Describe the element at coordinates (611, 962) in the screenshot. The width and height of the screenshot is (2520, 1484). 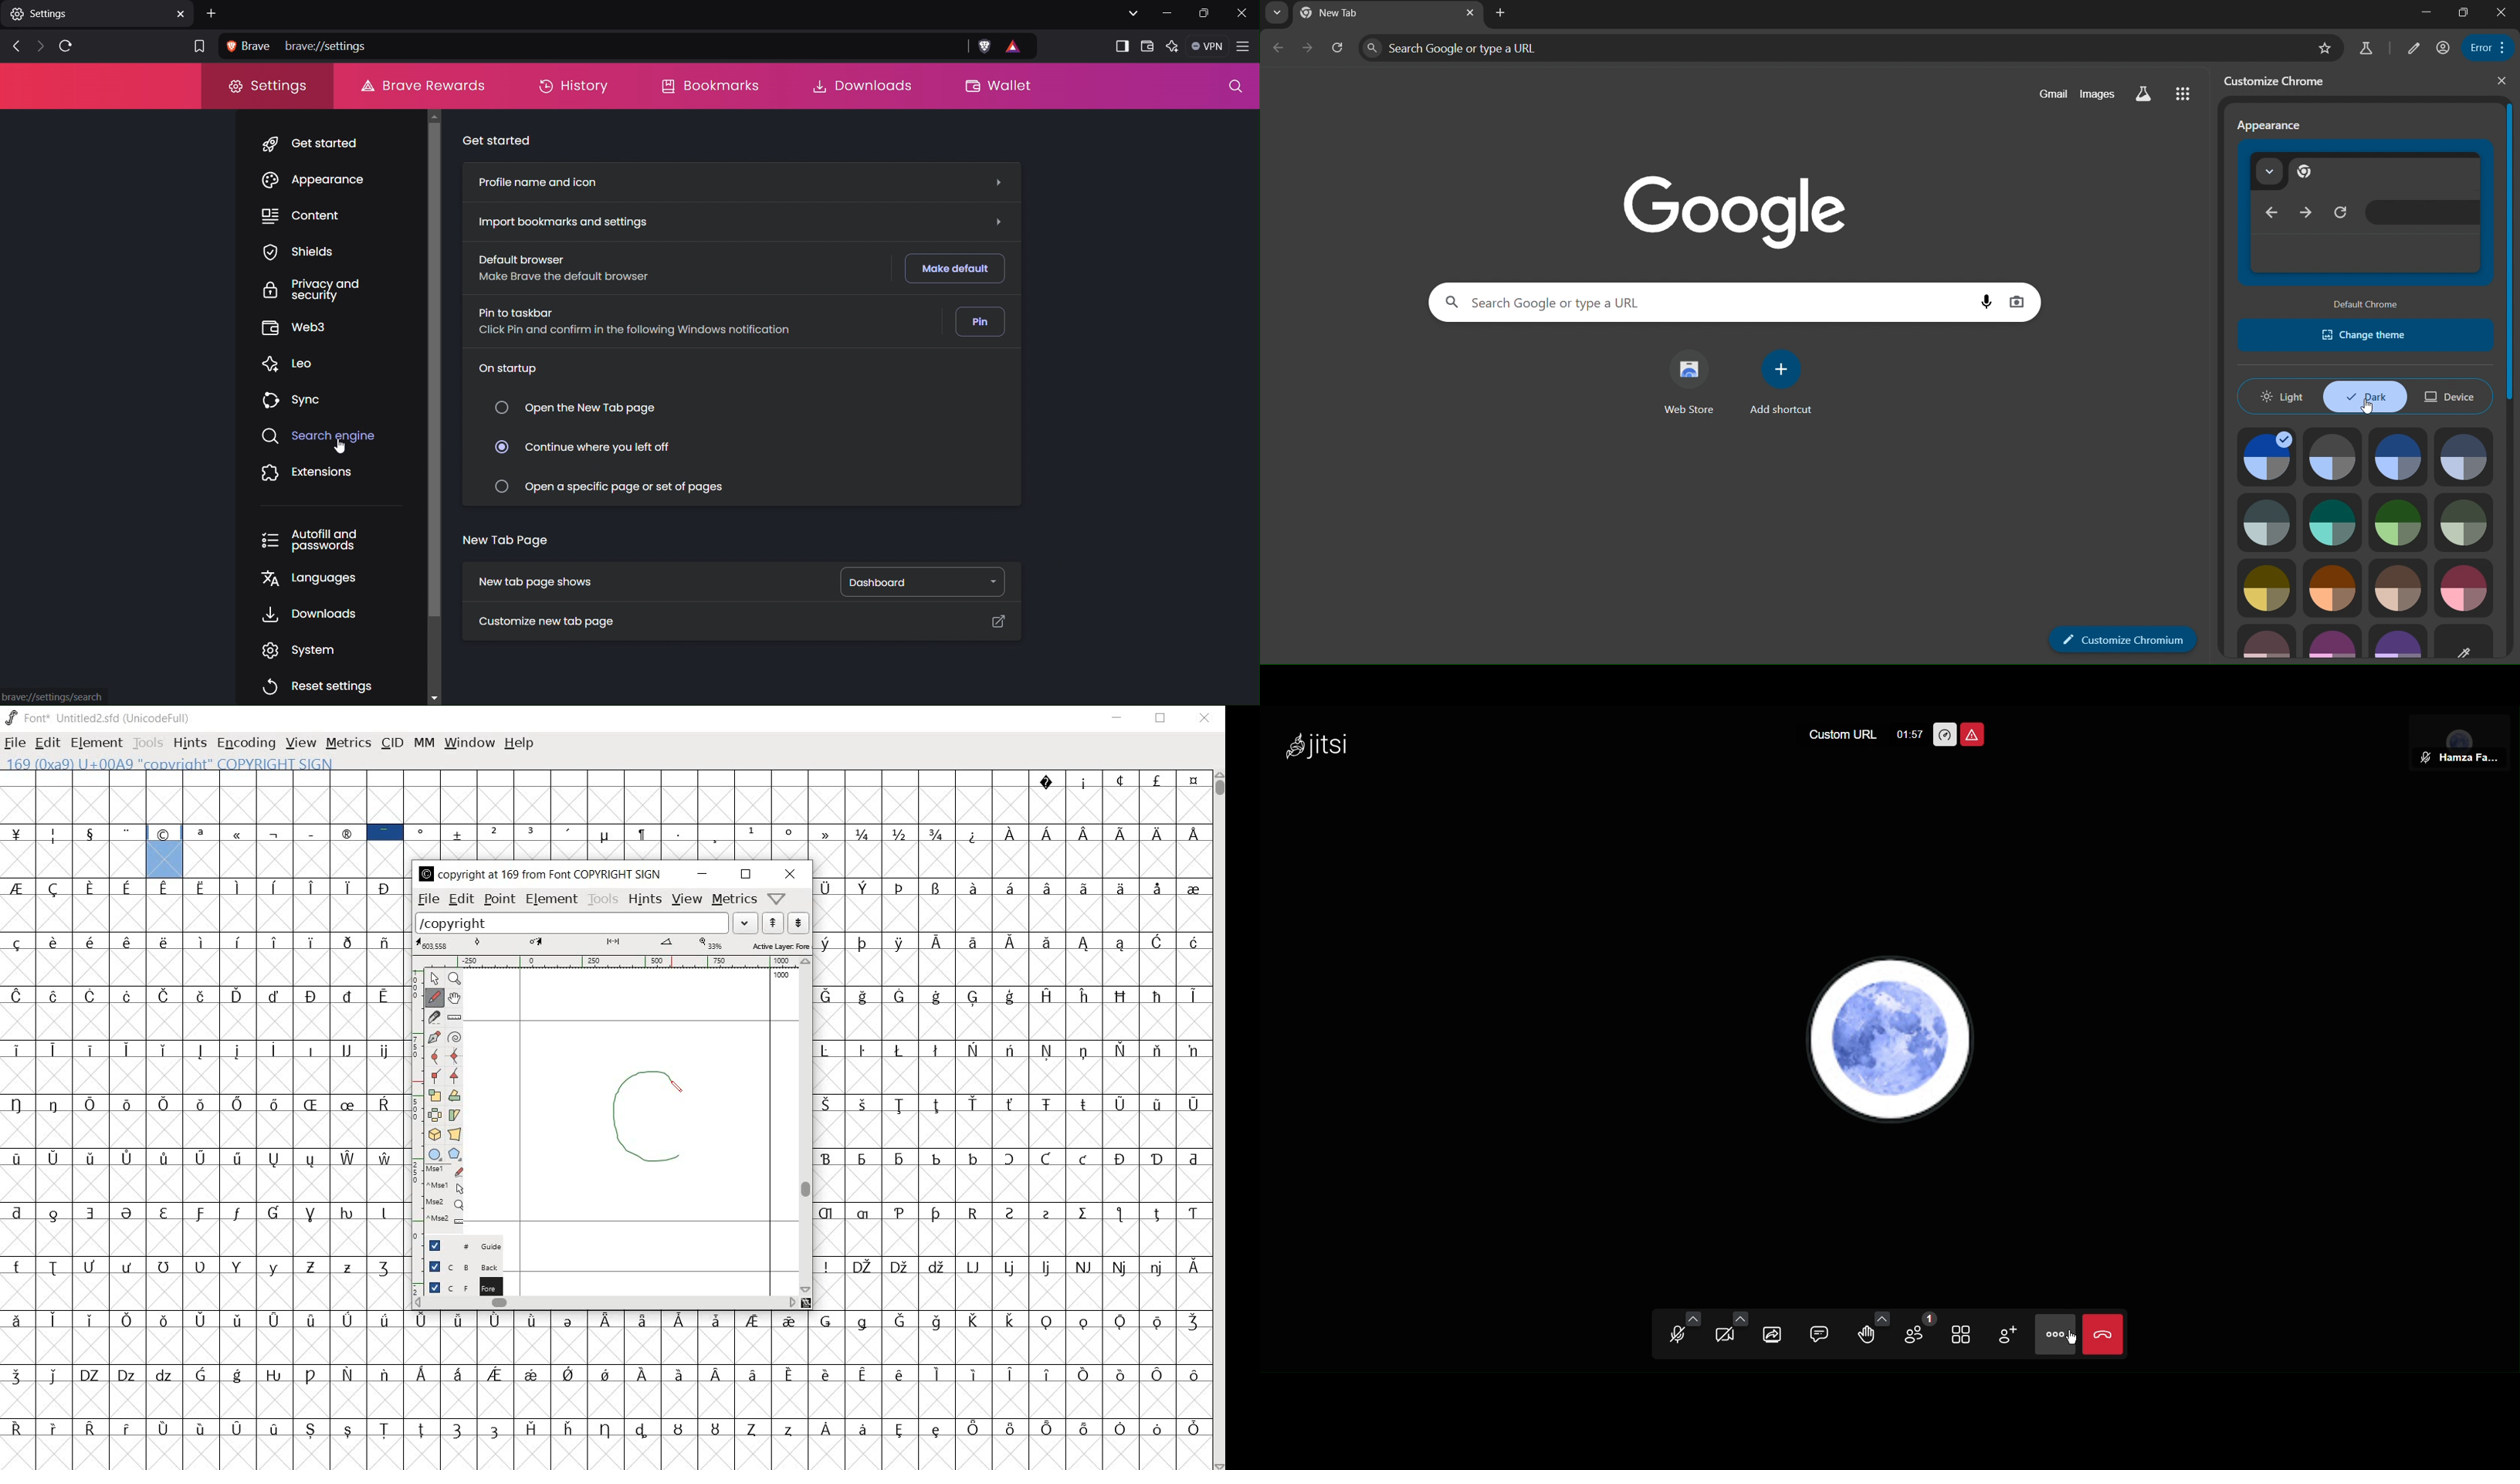
I see `ruler` at that location.